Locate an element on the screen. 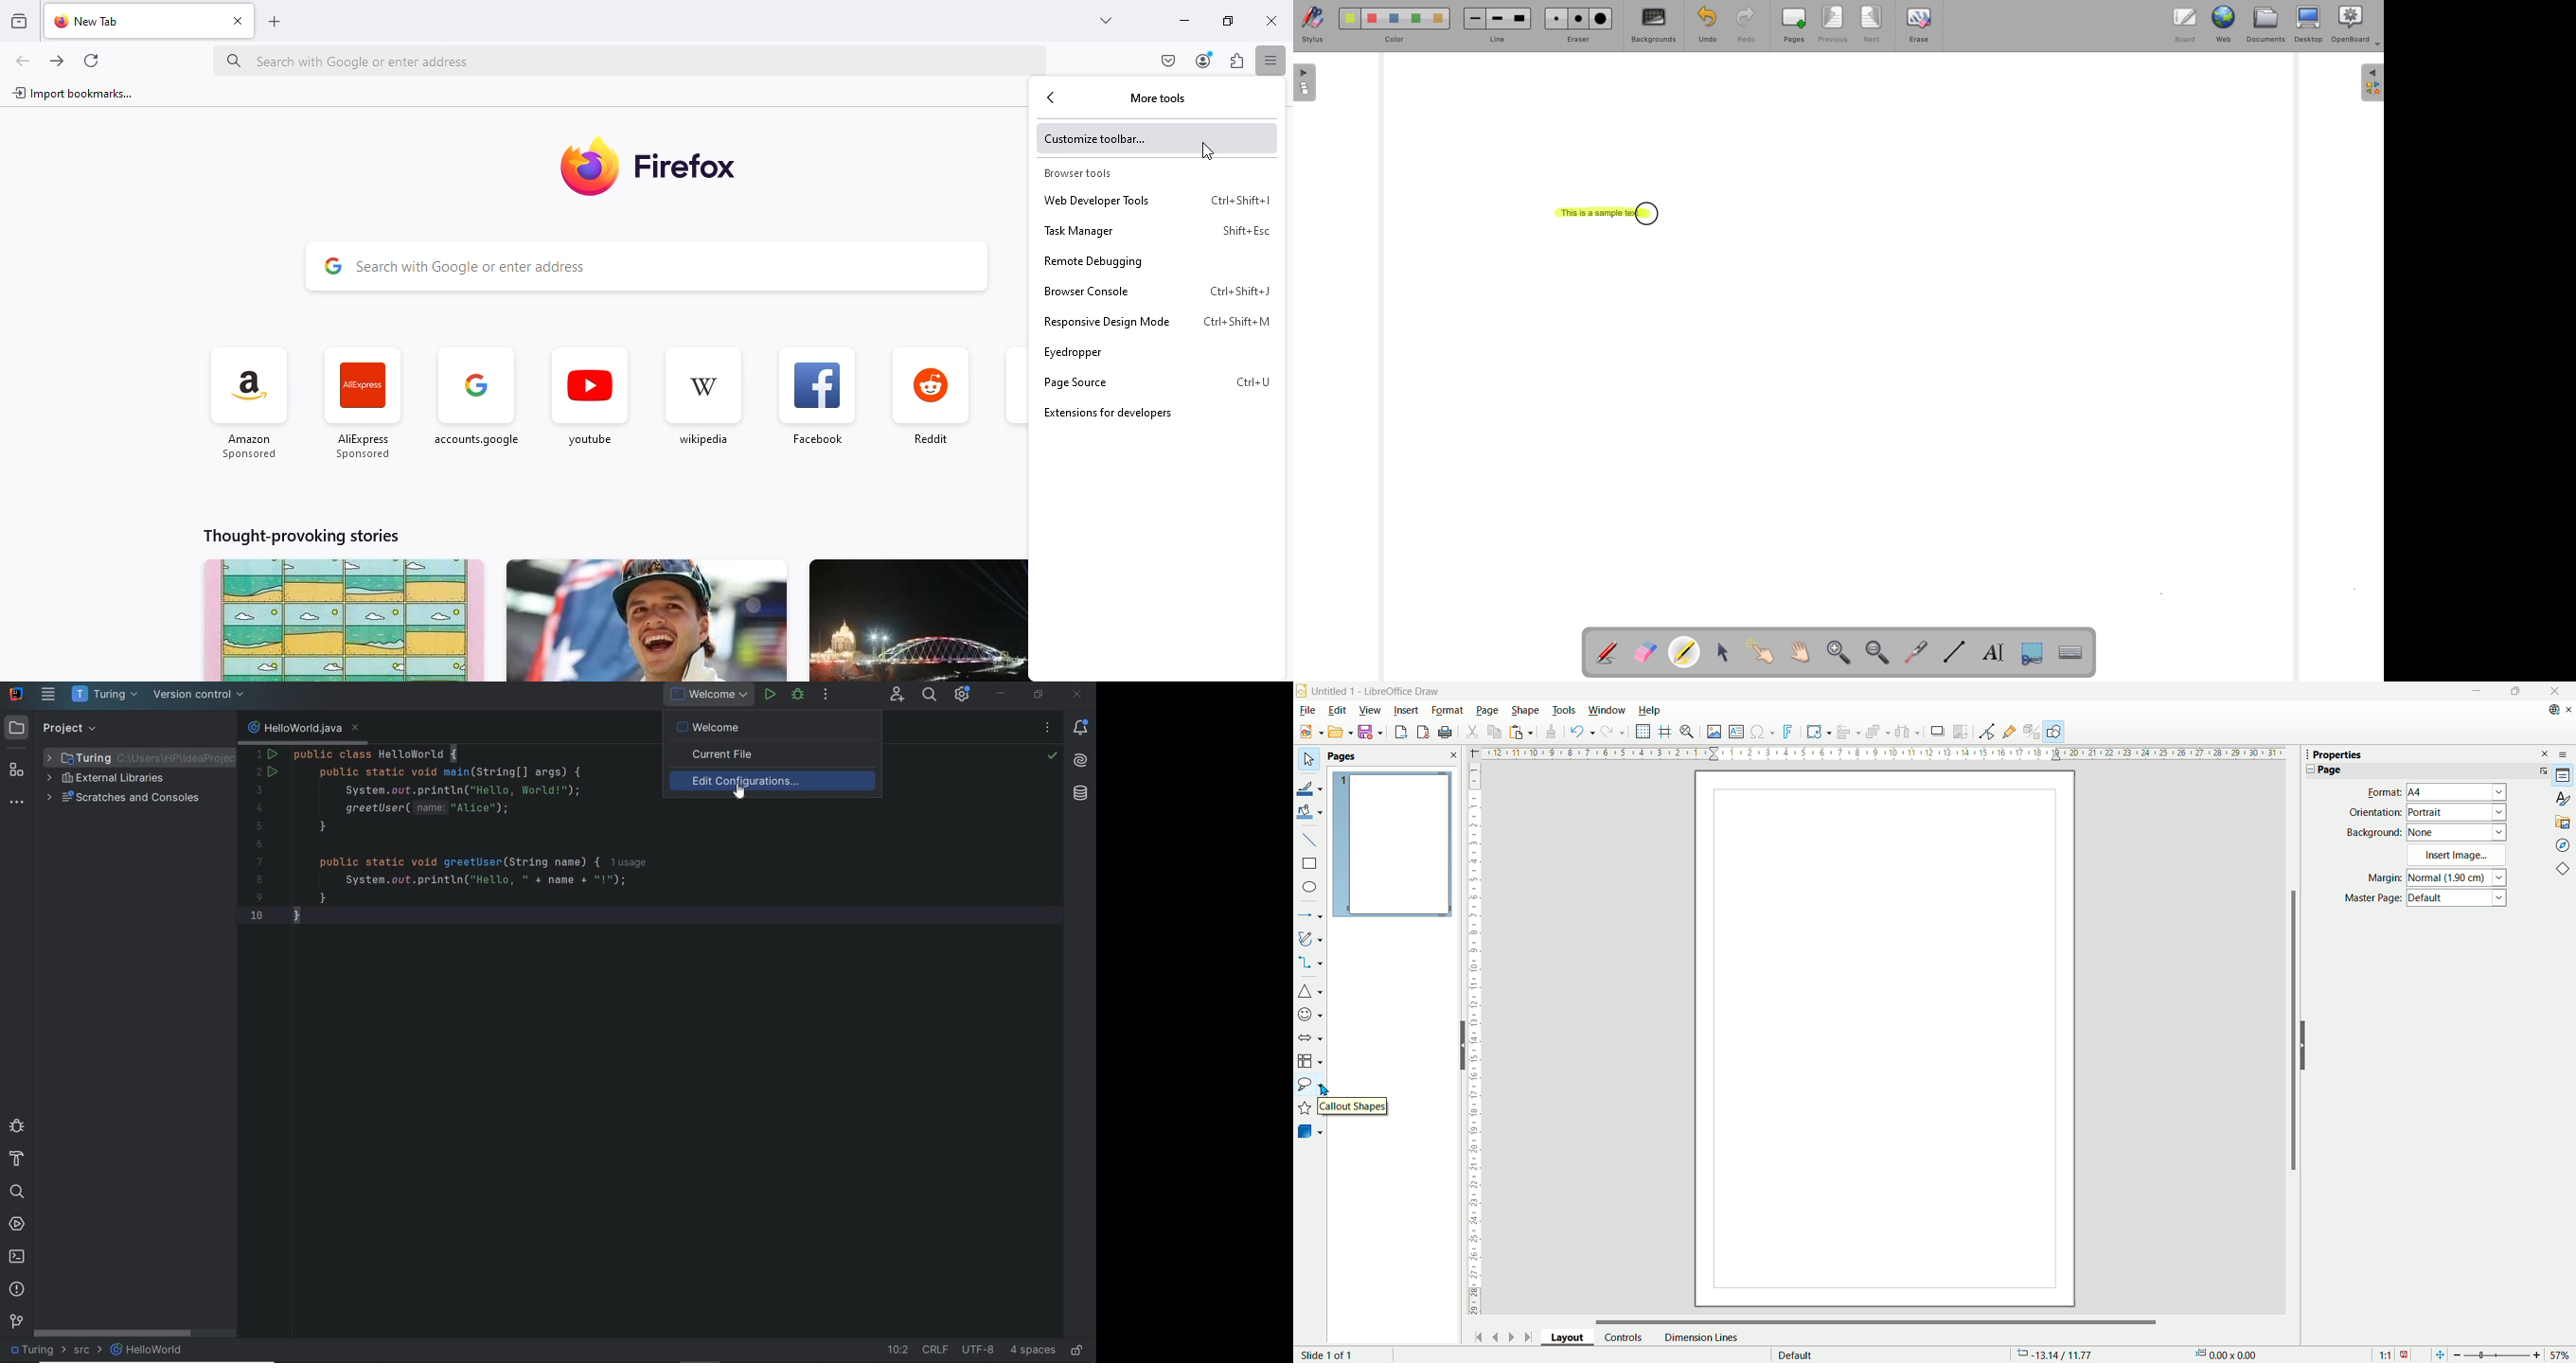  coordinates is located at coordinates (2057, 1355).